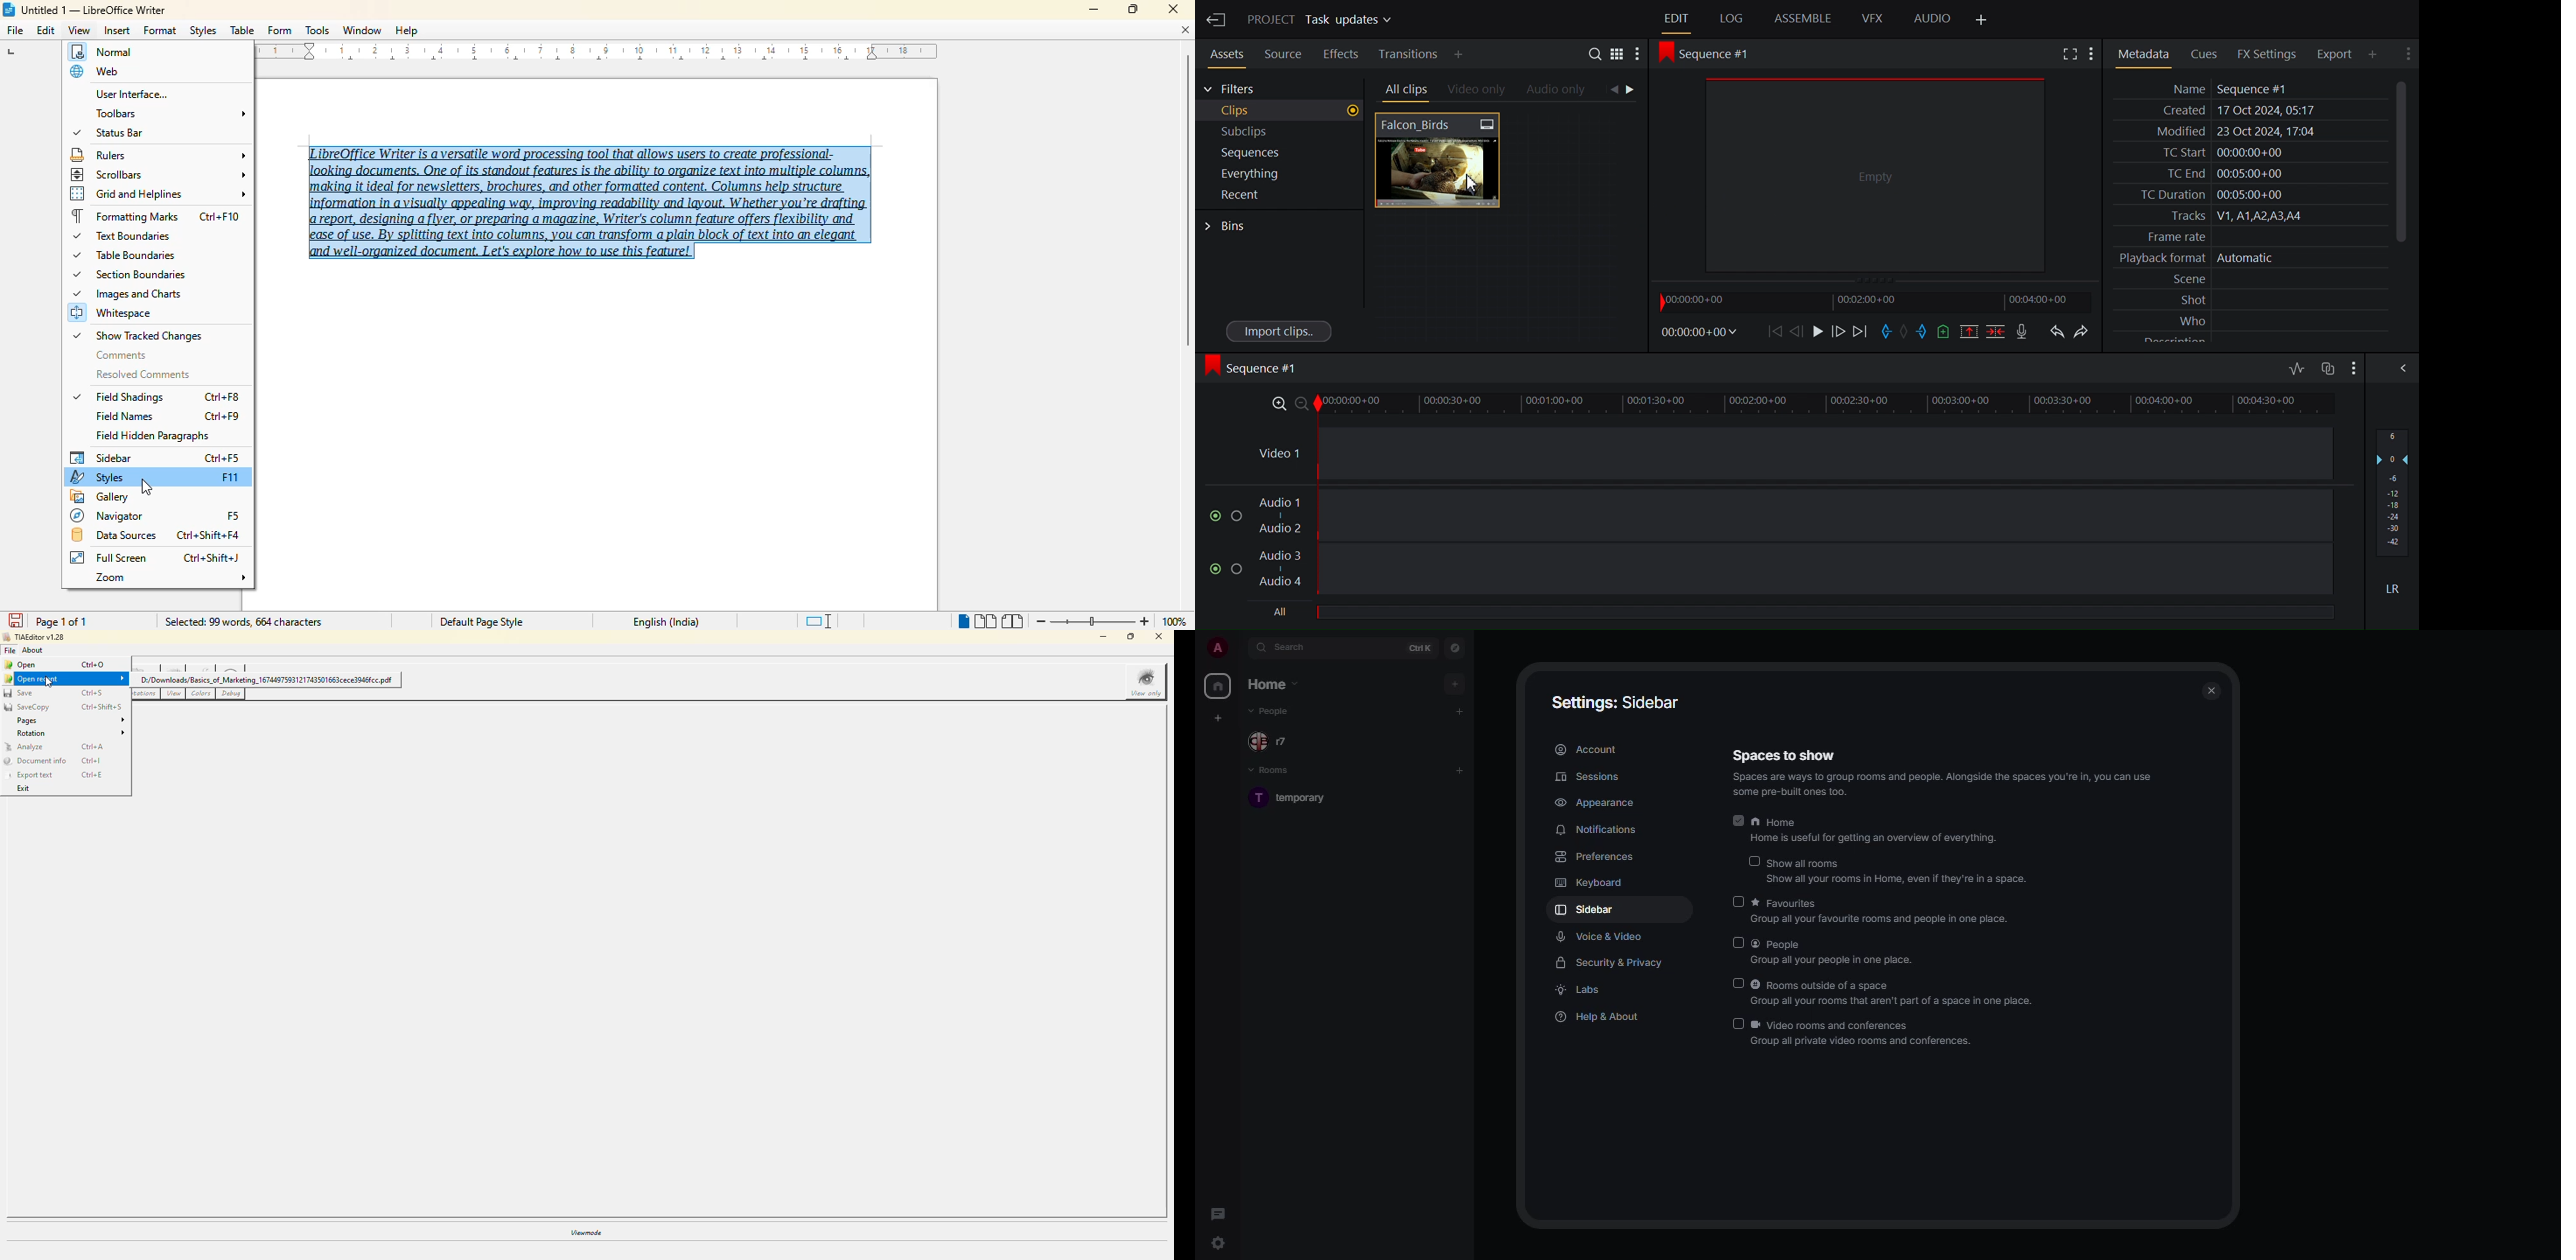  I want to click on sidebar, so click(1588, 911).